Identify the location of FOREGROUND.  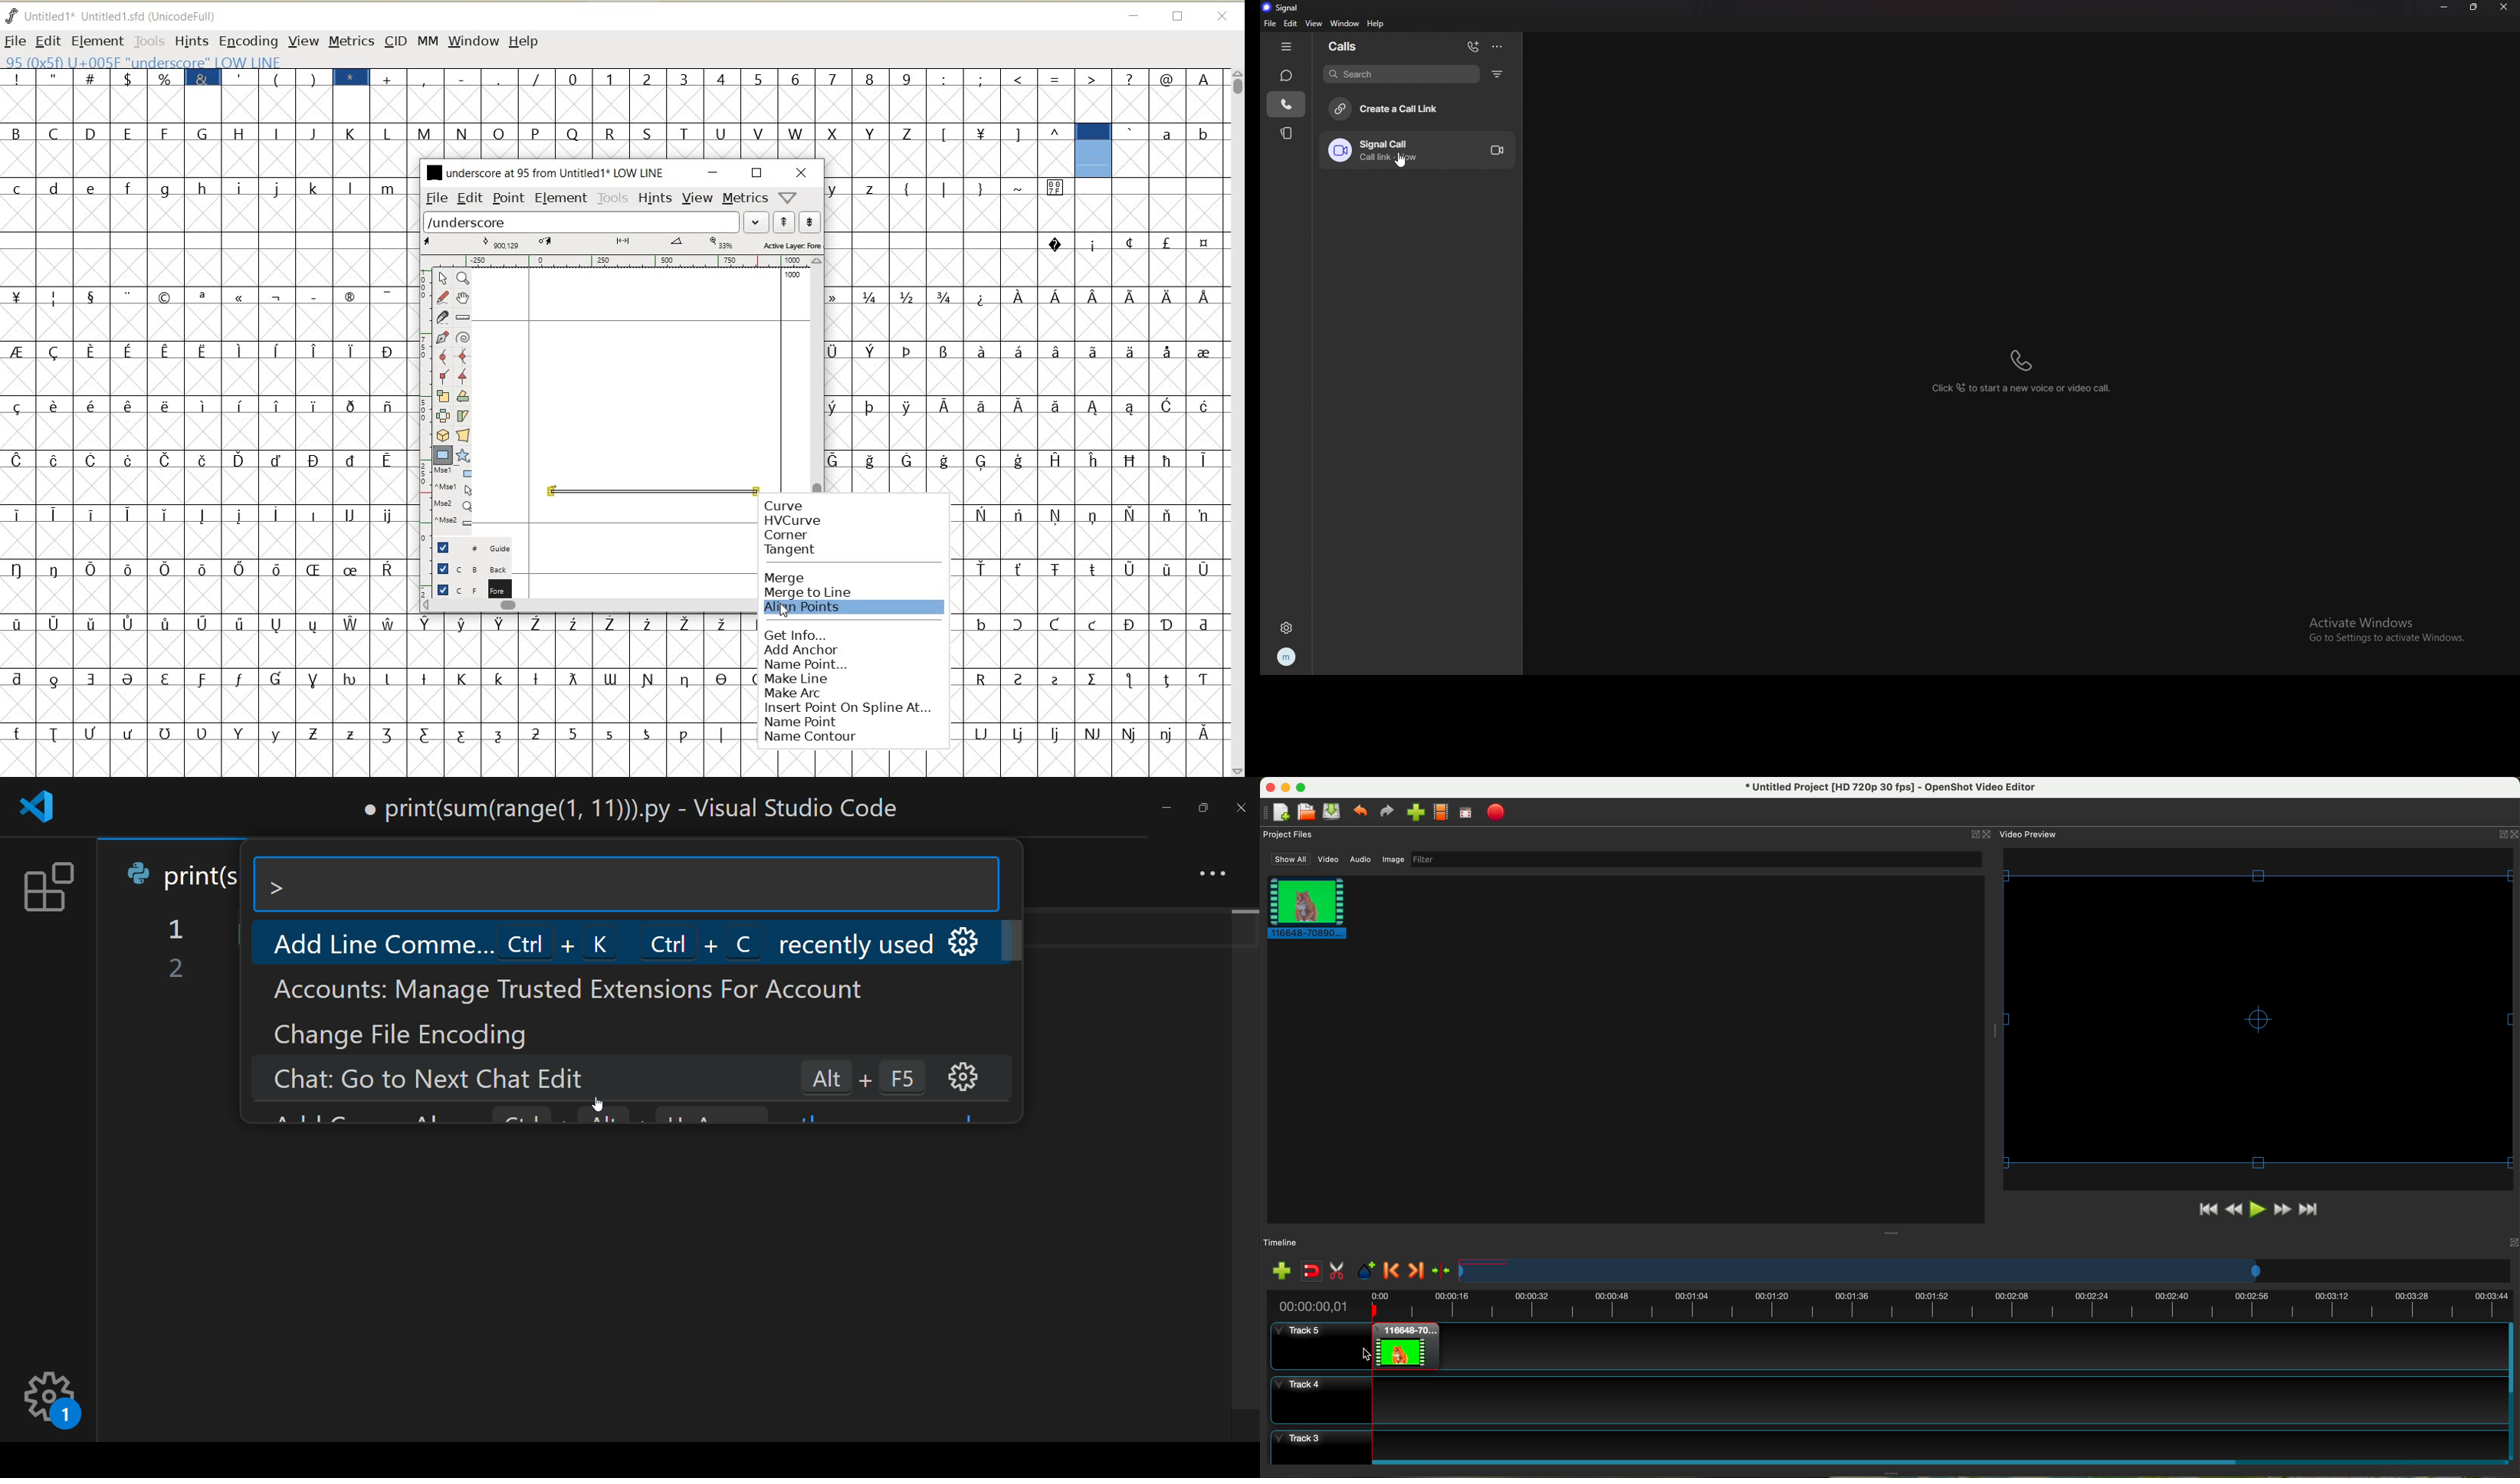
(467, 588).